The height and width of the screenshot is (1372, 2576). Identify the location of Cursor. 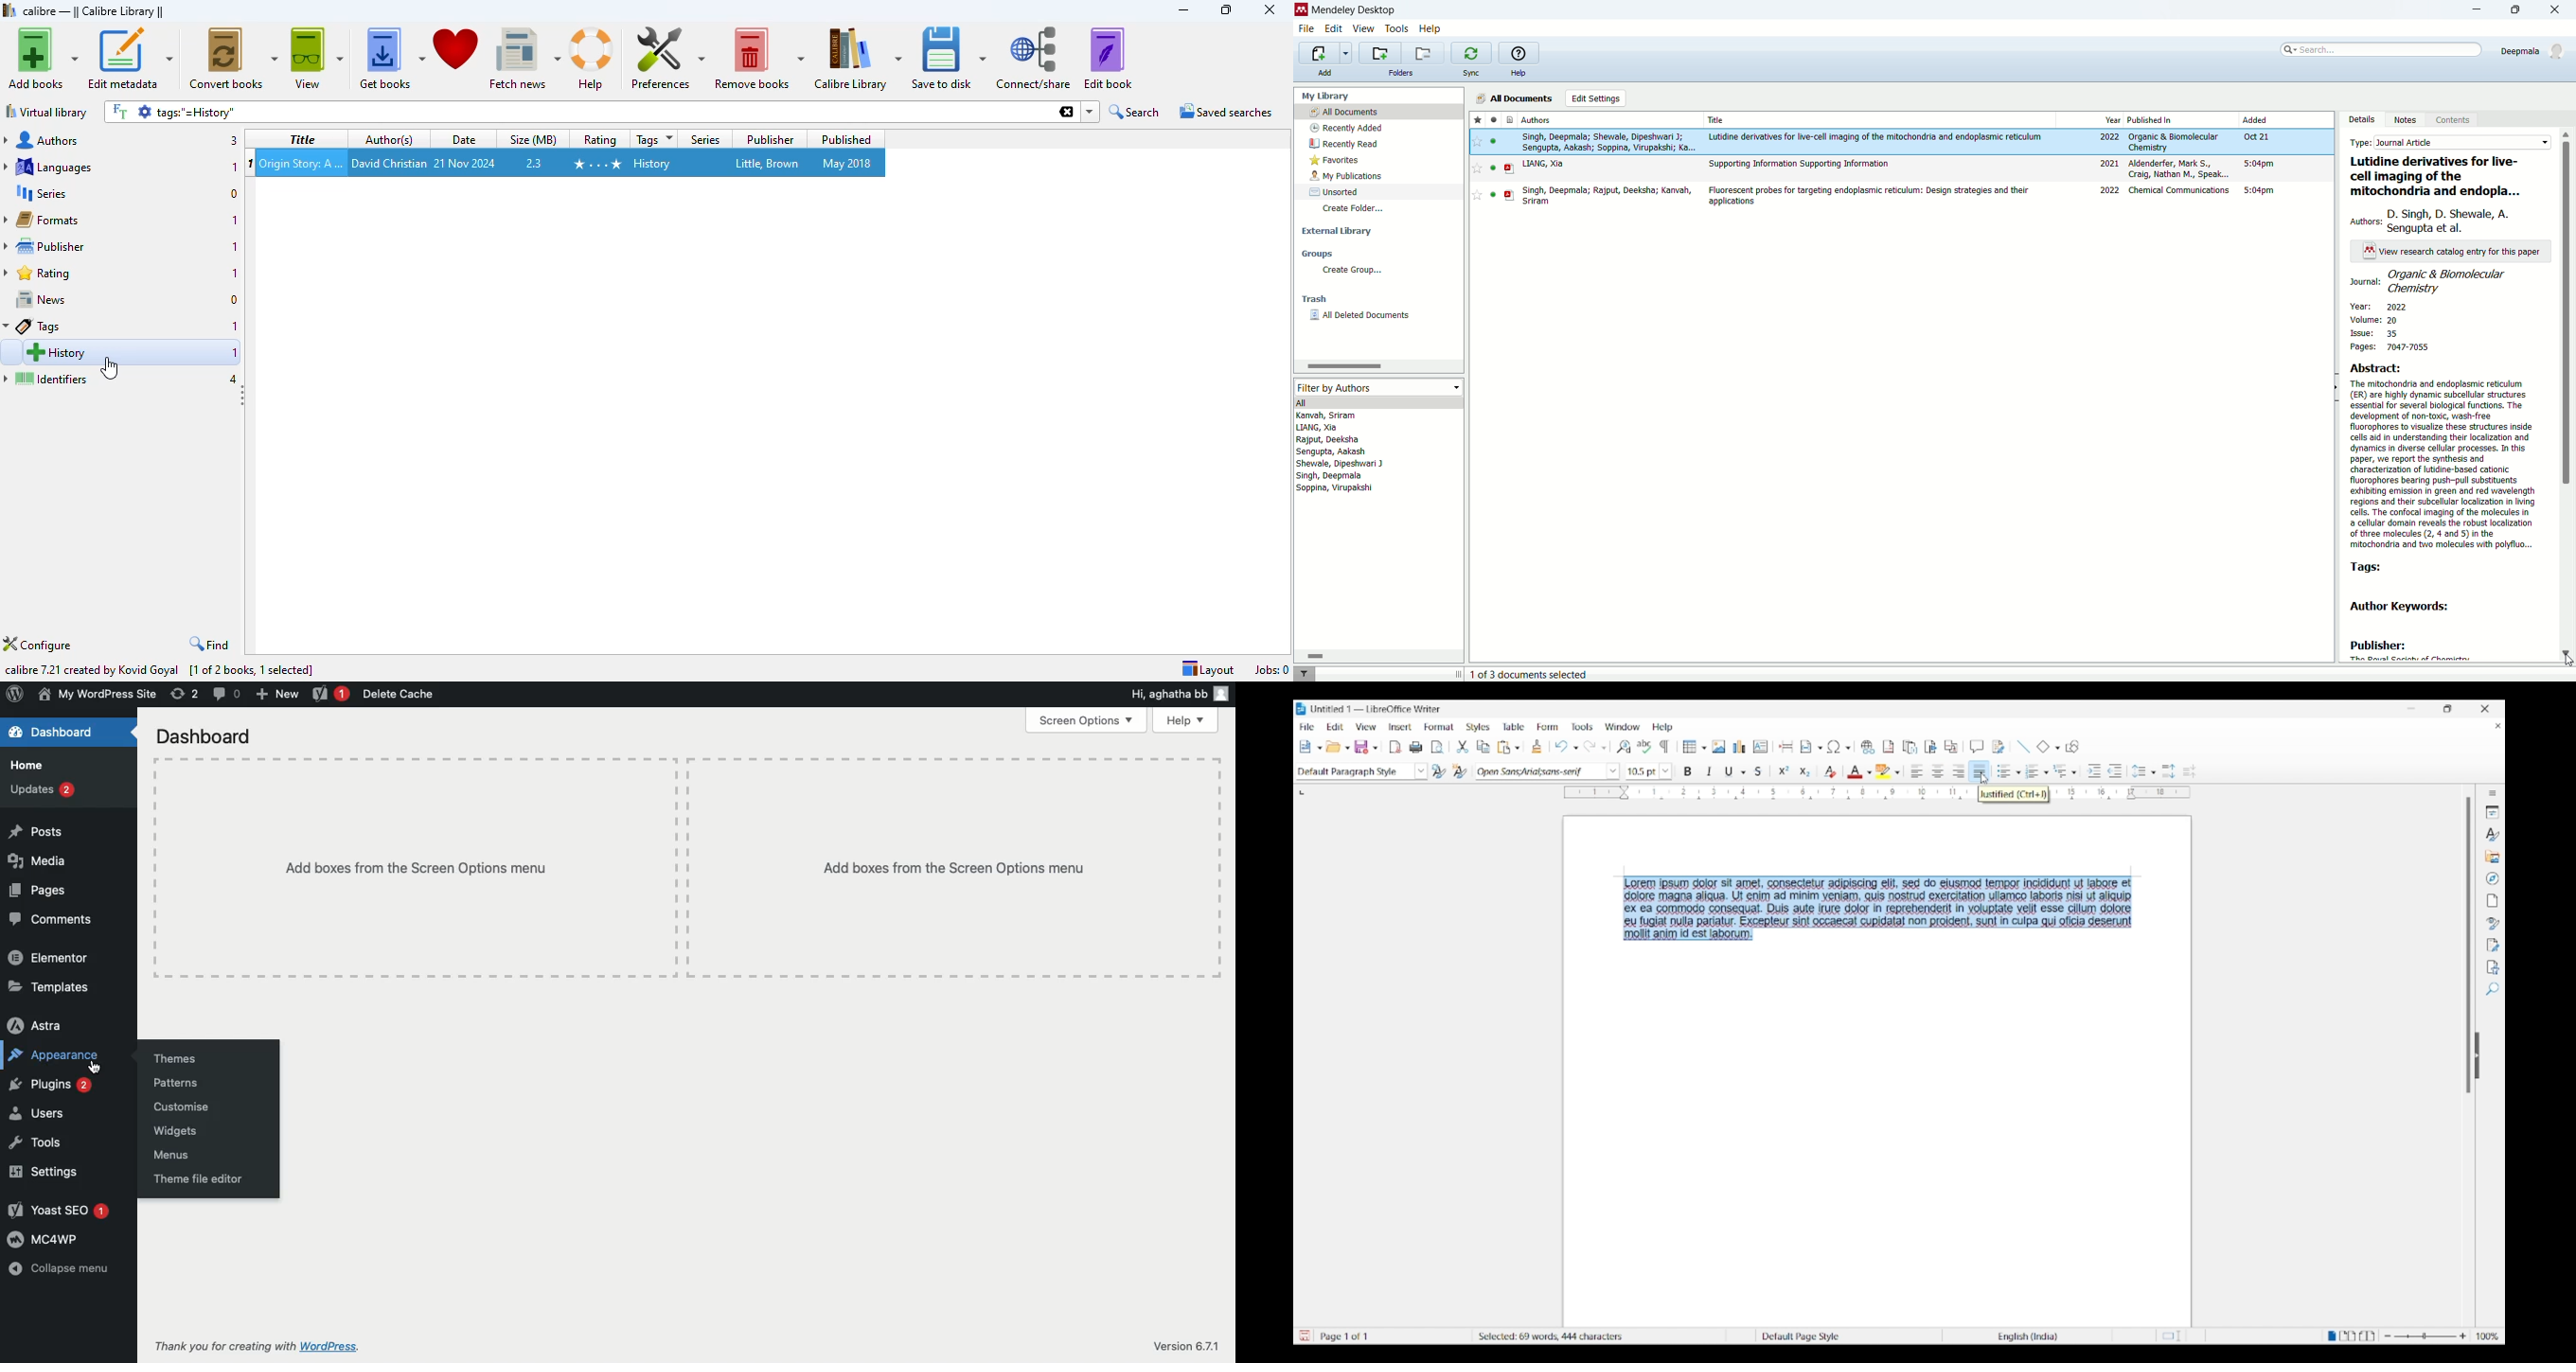
(101, 1068).